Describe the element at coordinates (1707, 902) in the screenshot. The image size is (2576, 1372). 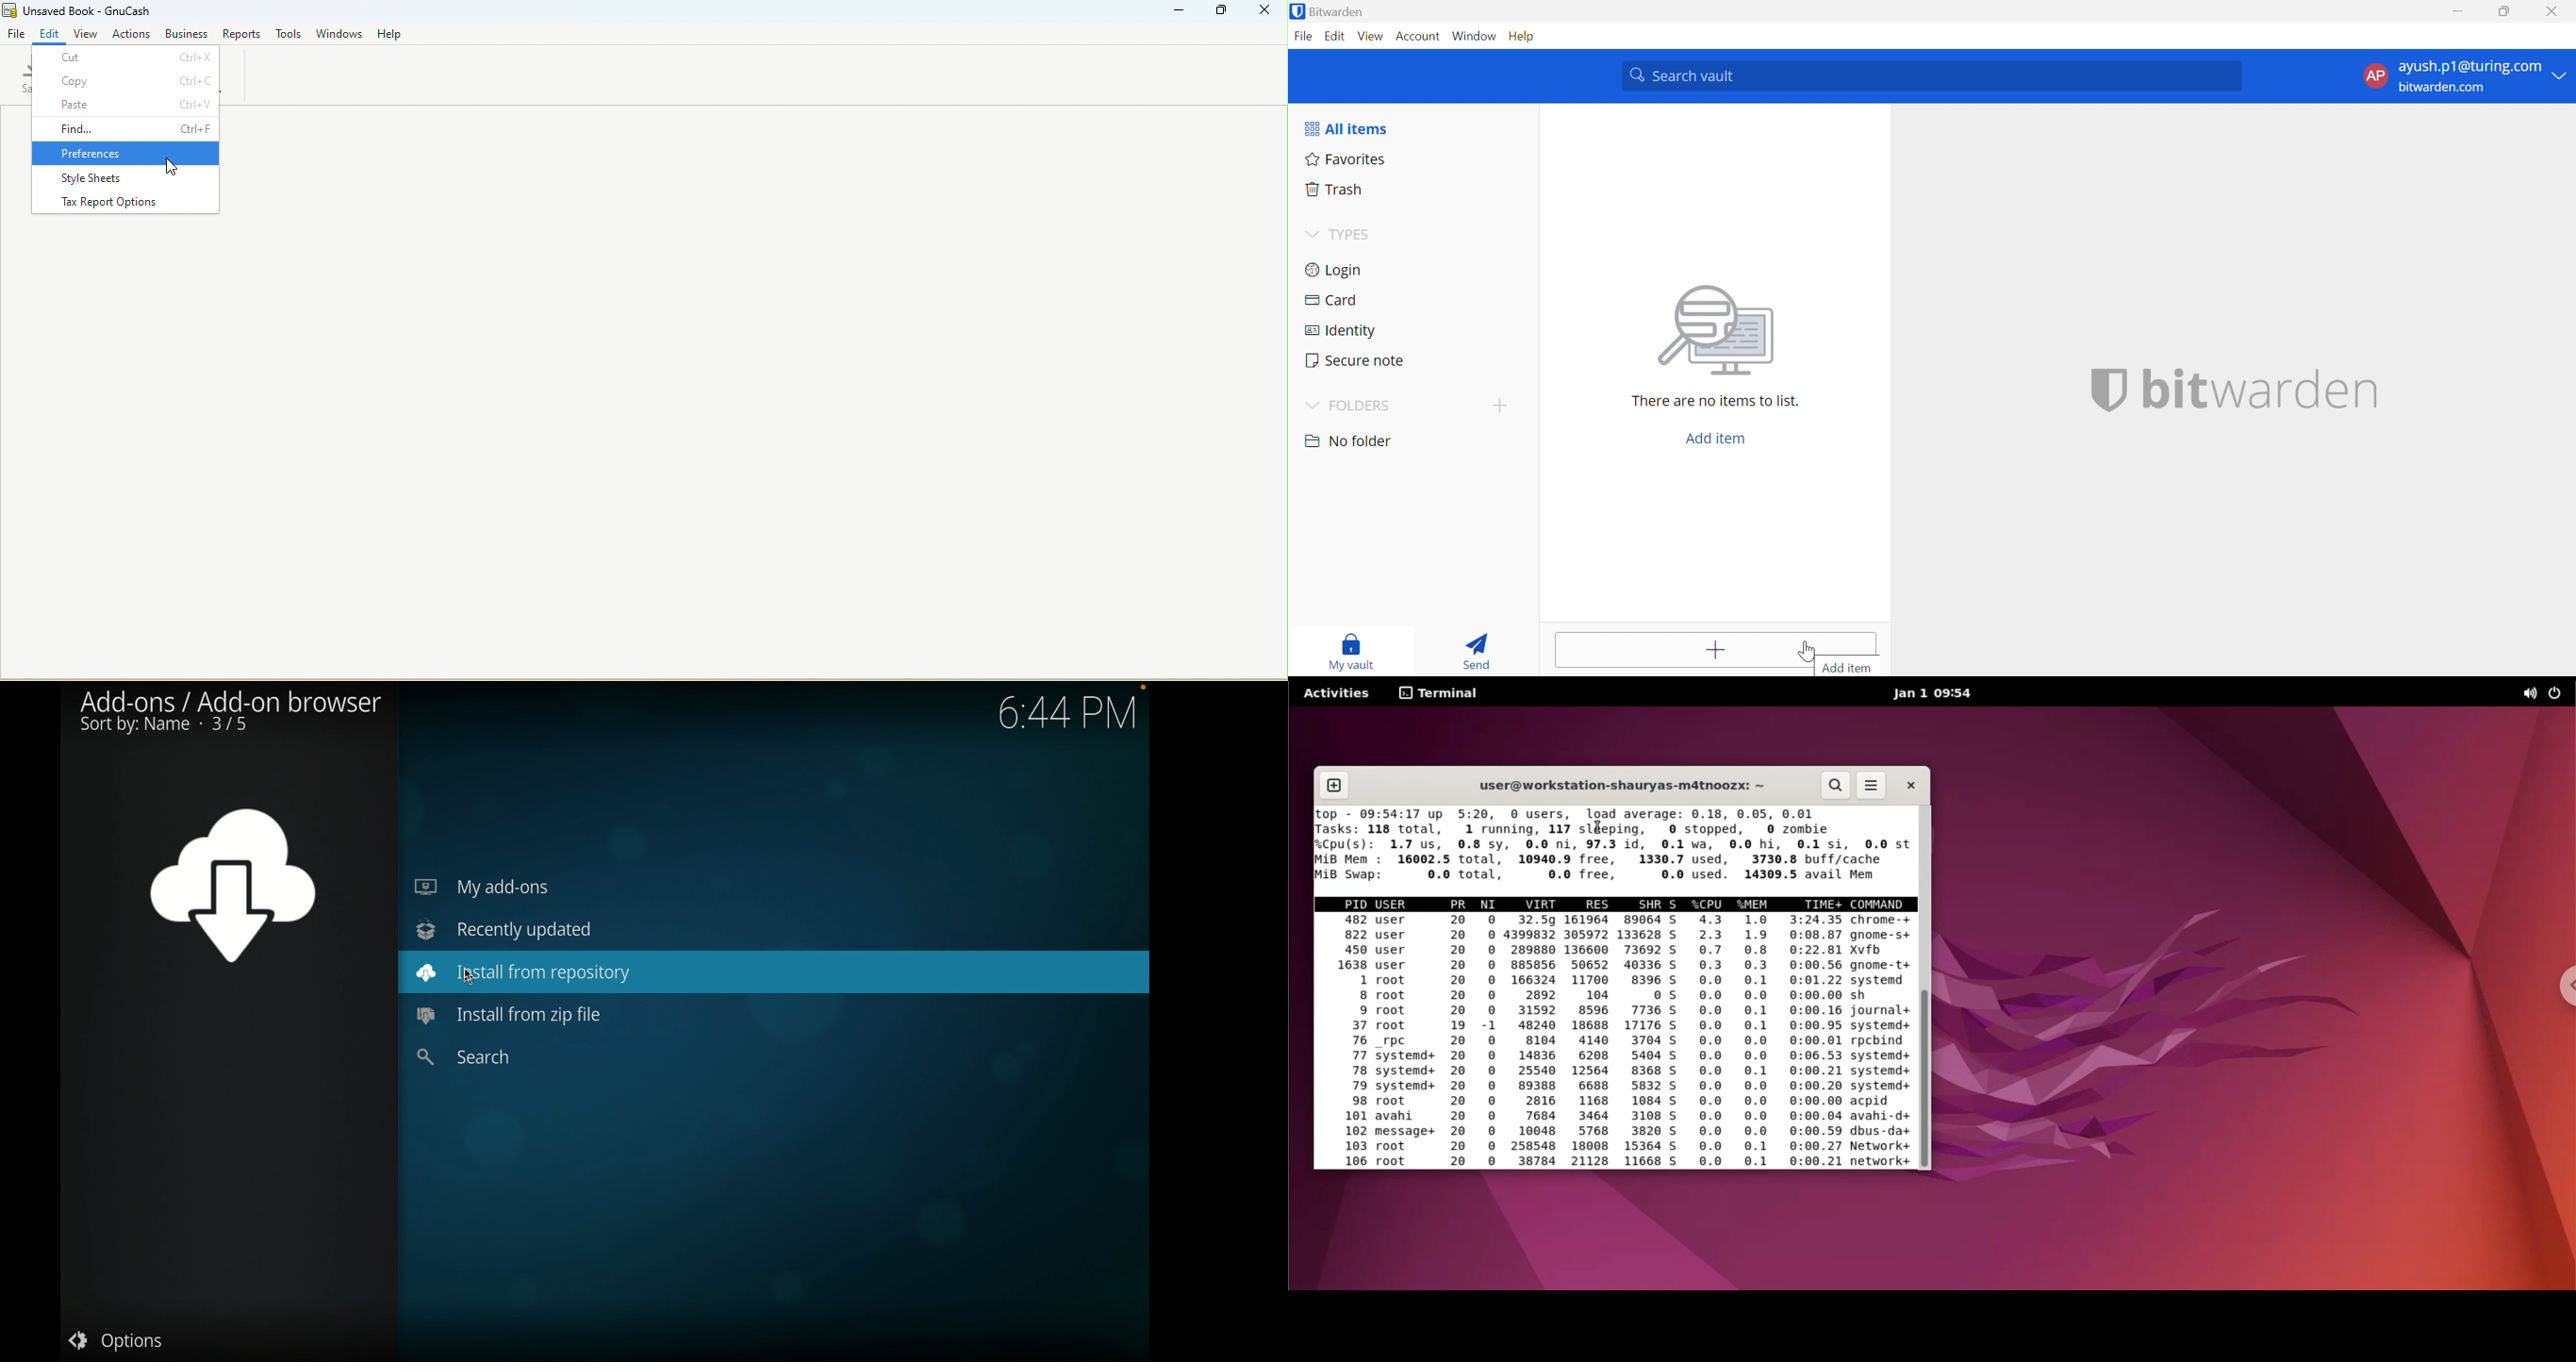
I see `CPU` at that location.